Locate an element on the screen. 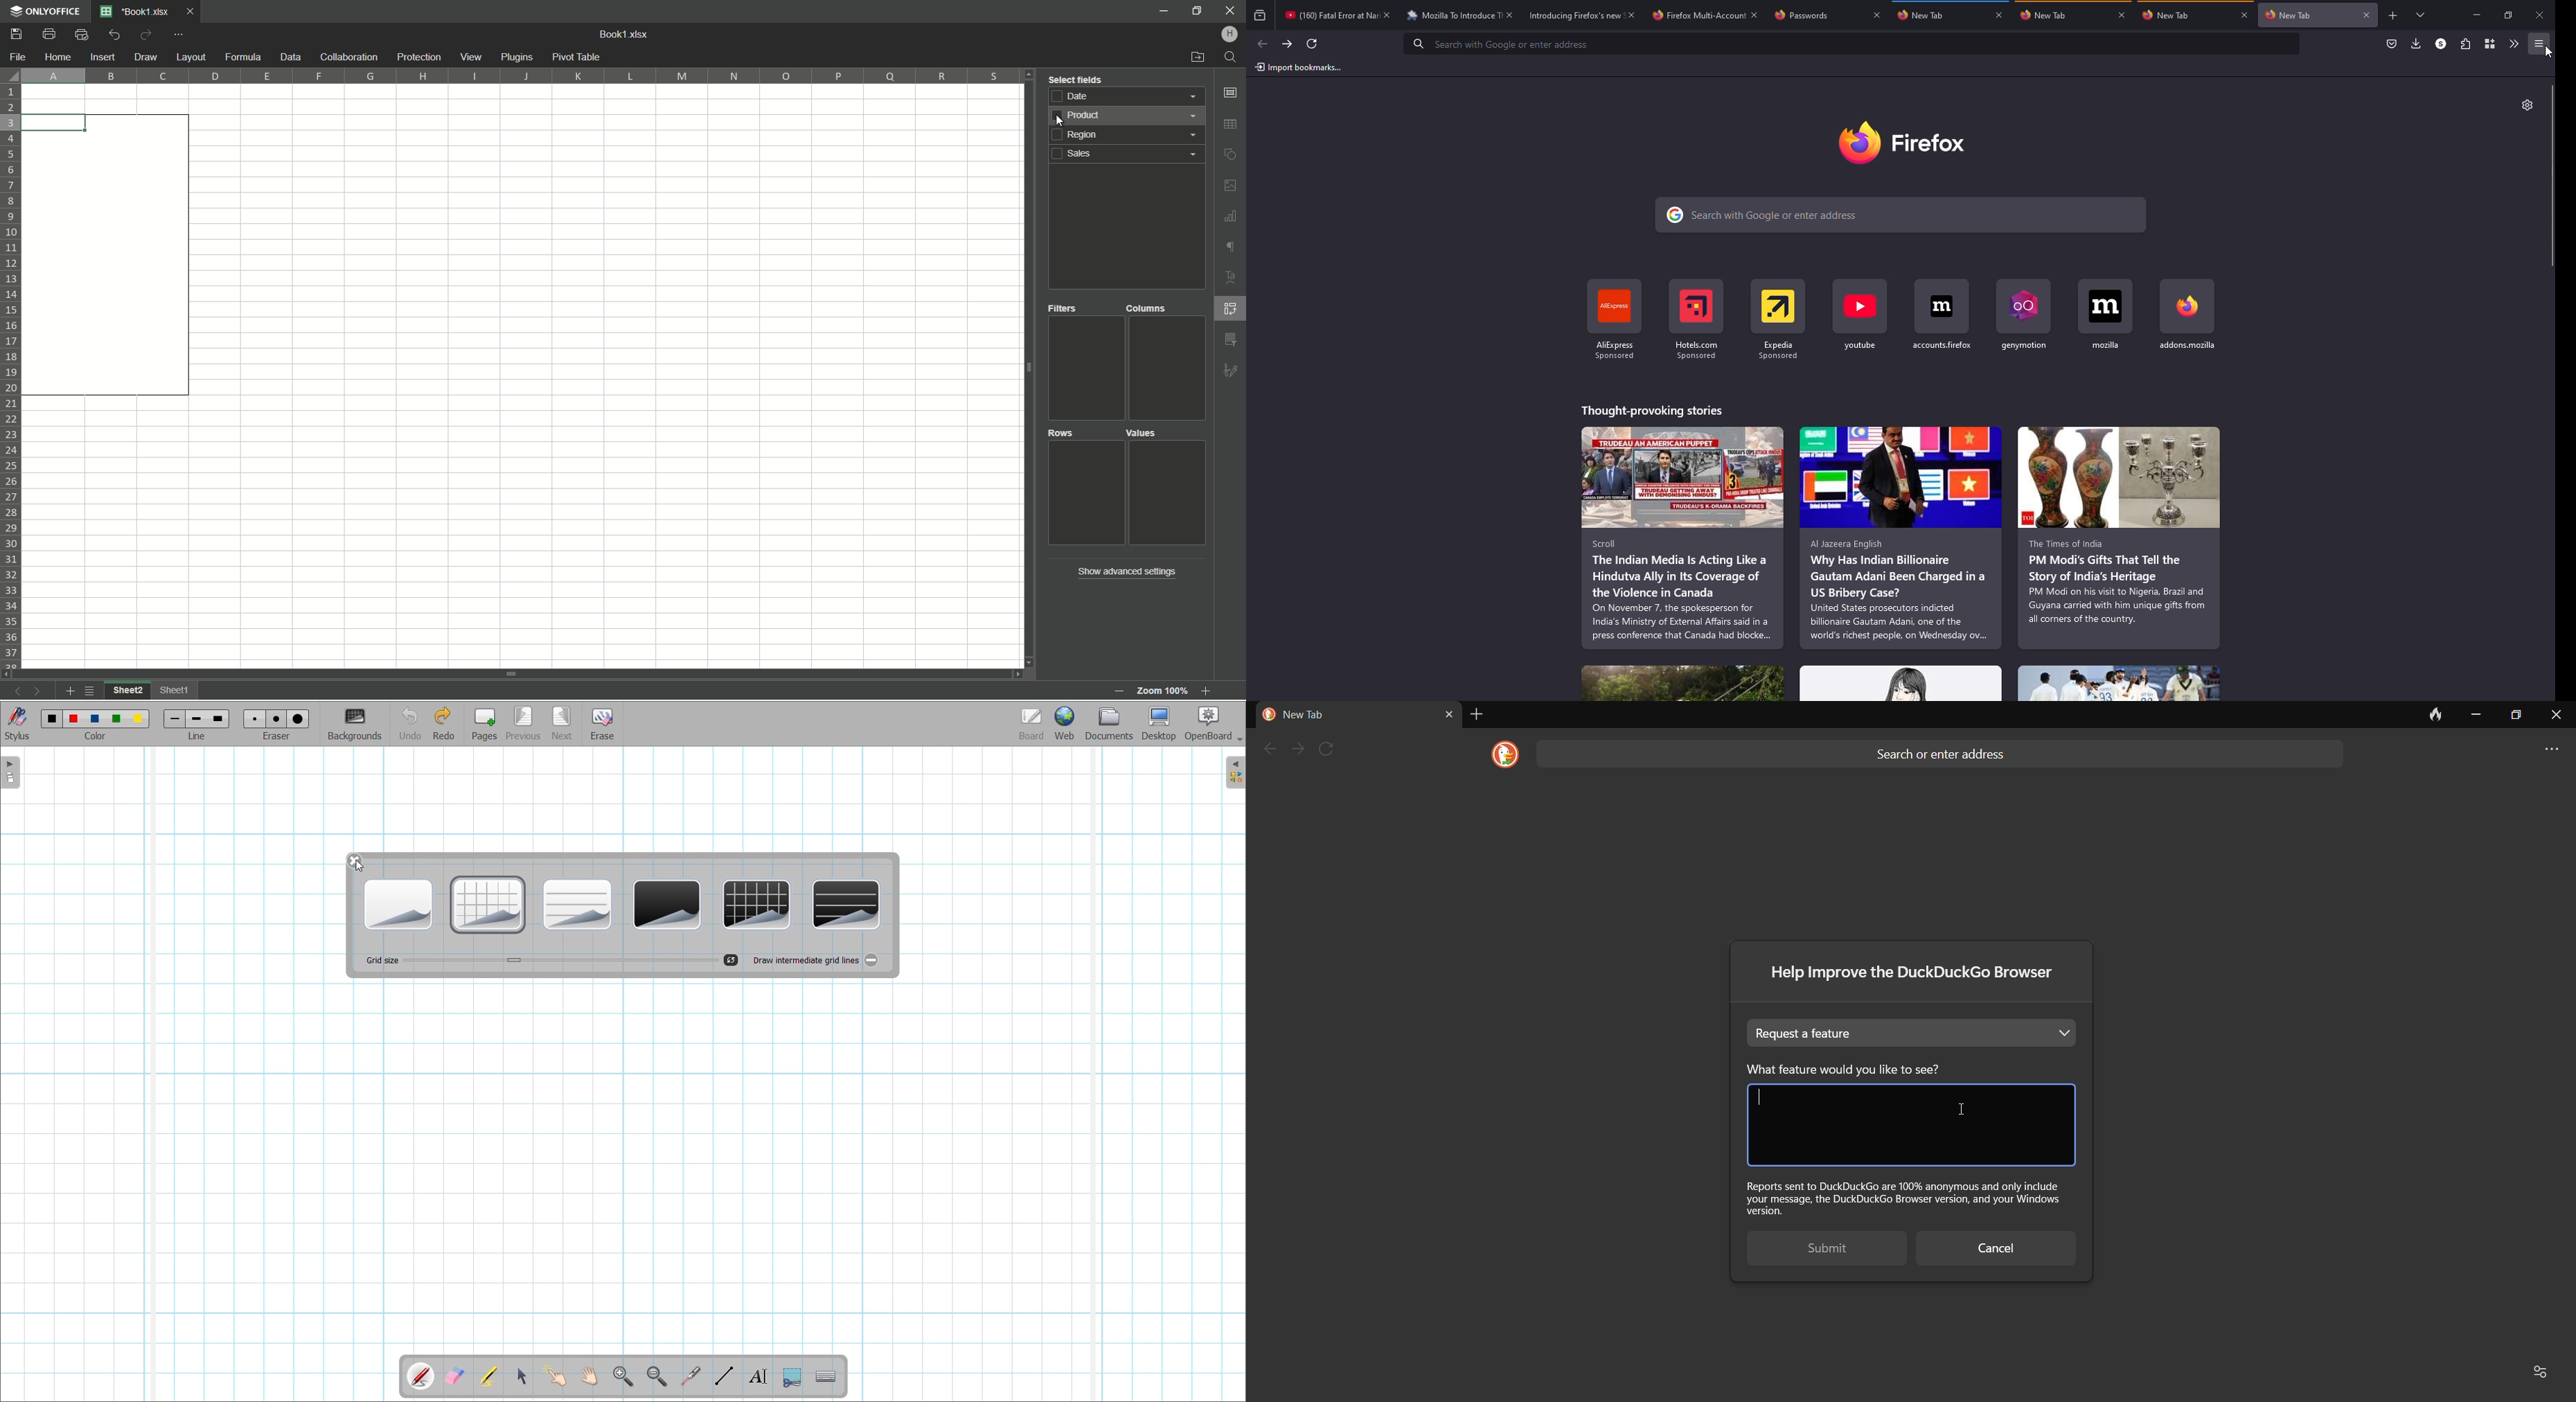  scroll bar is located at coordinates (1027, 369).